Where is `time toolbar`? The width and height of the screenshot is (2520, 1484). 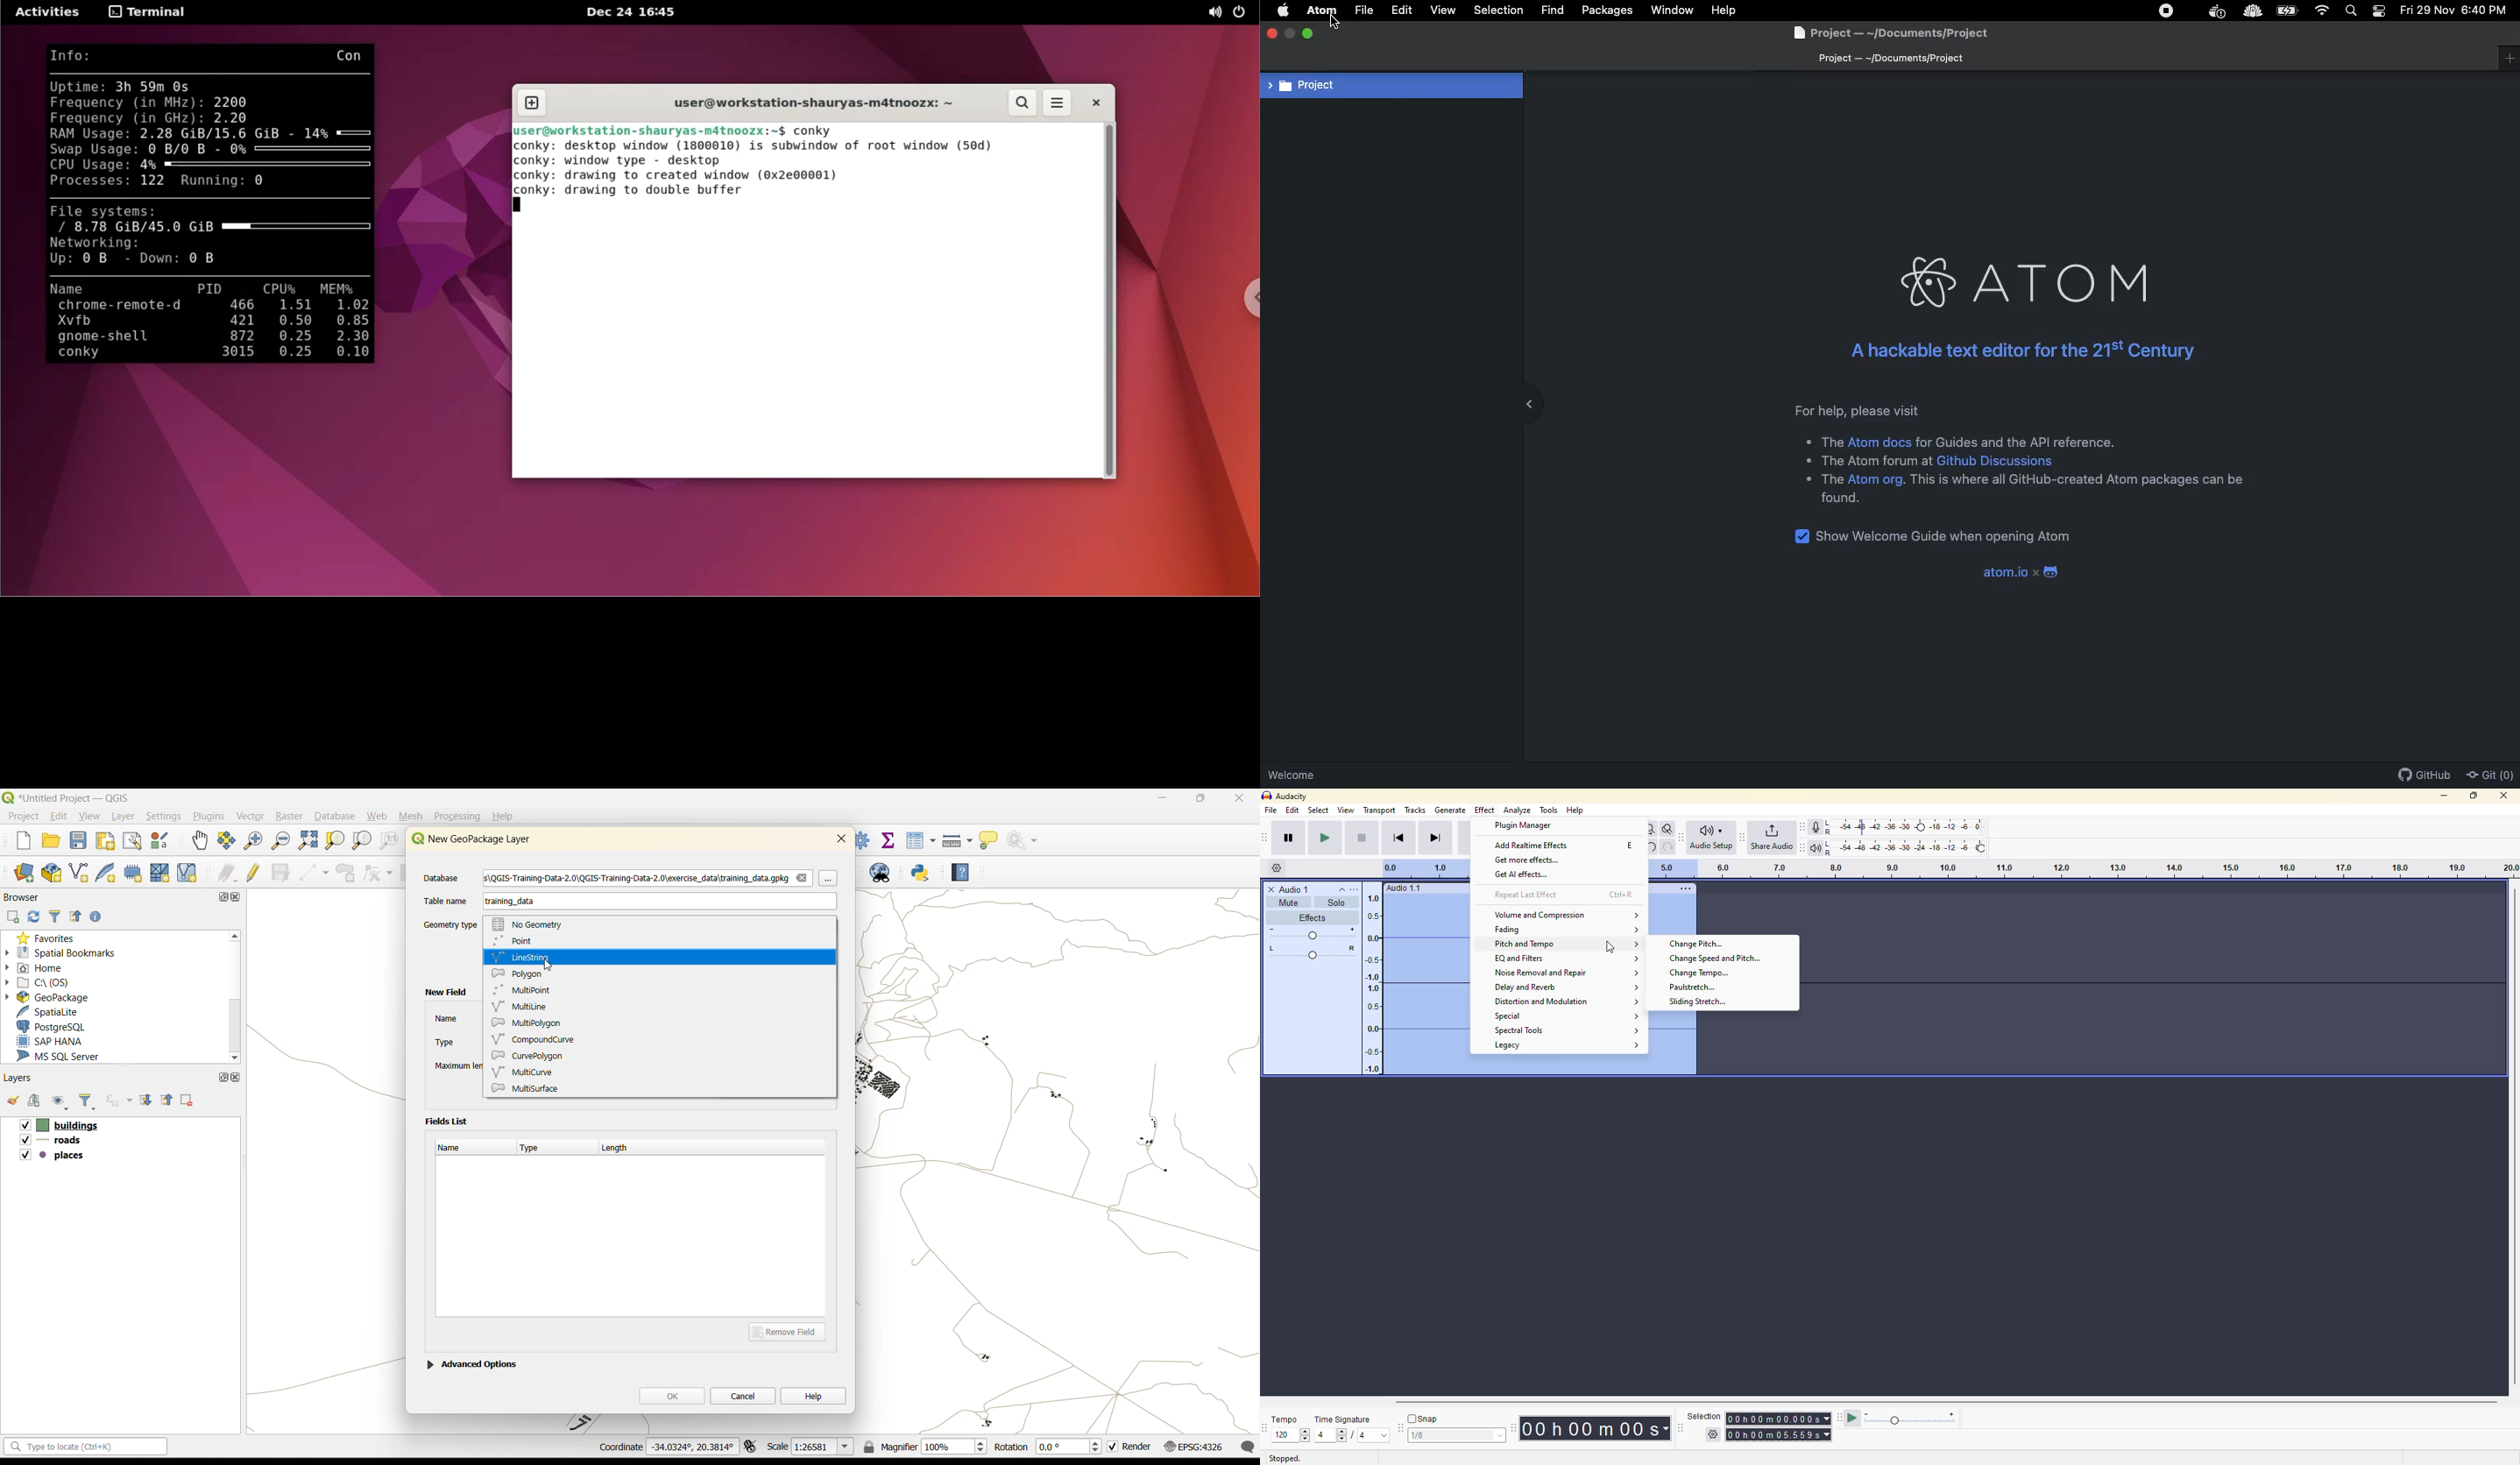 time toolbar is located at coordinates (1516, 1427).